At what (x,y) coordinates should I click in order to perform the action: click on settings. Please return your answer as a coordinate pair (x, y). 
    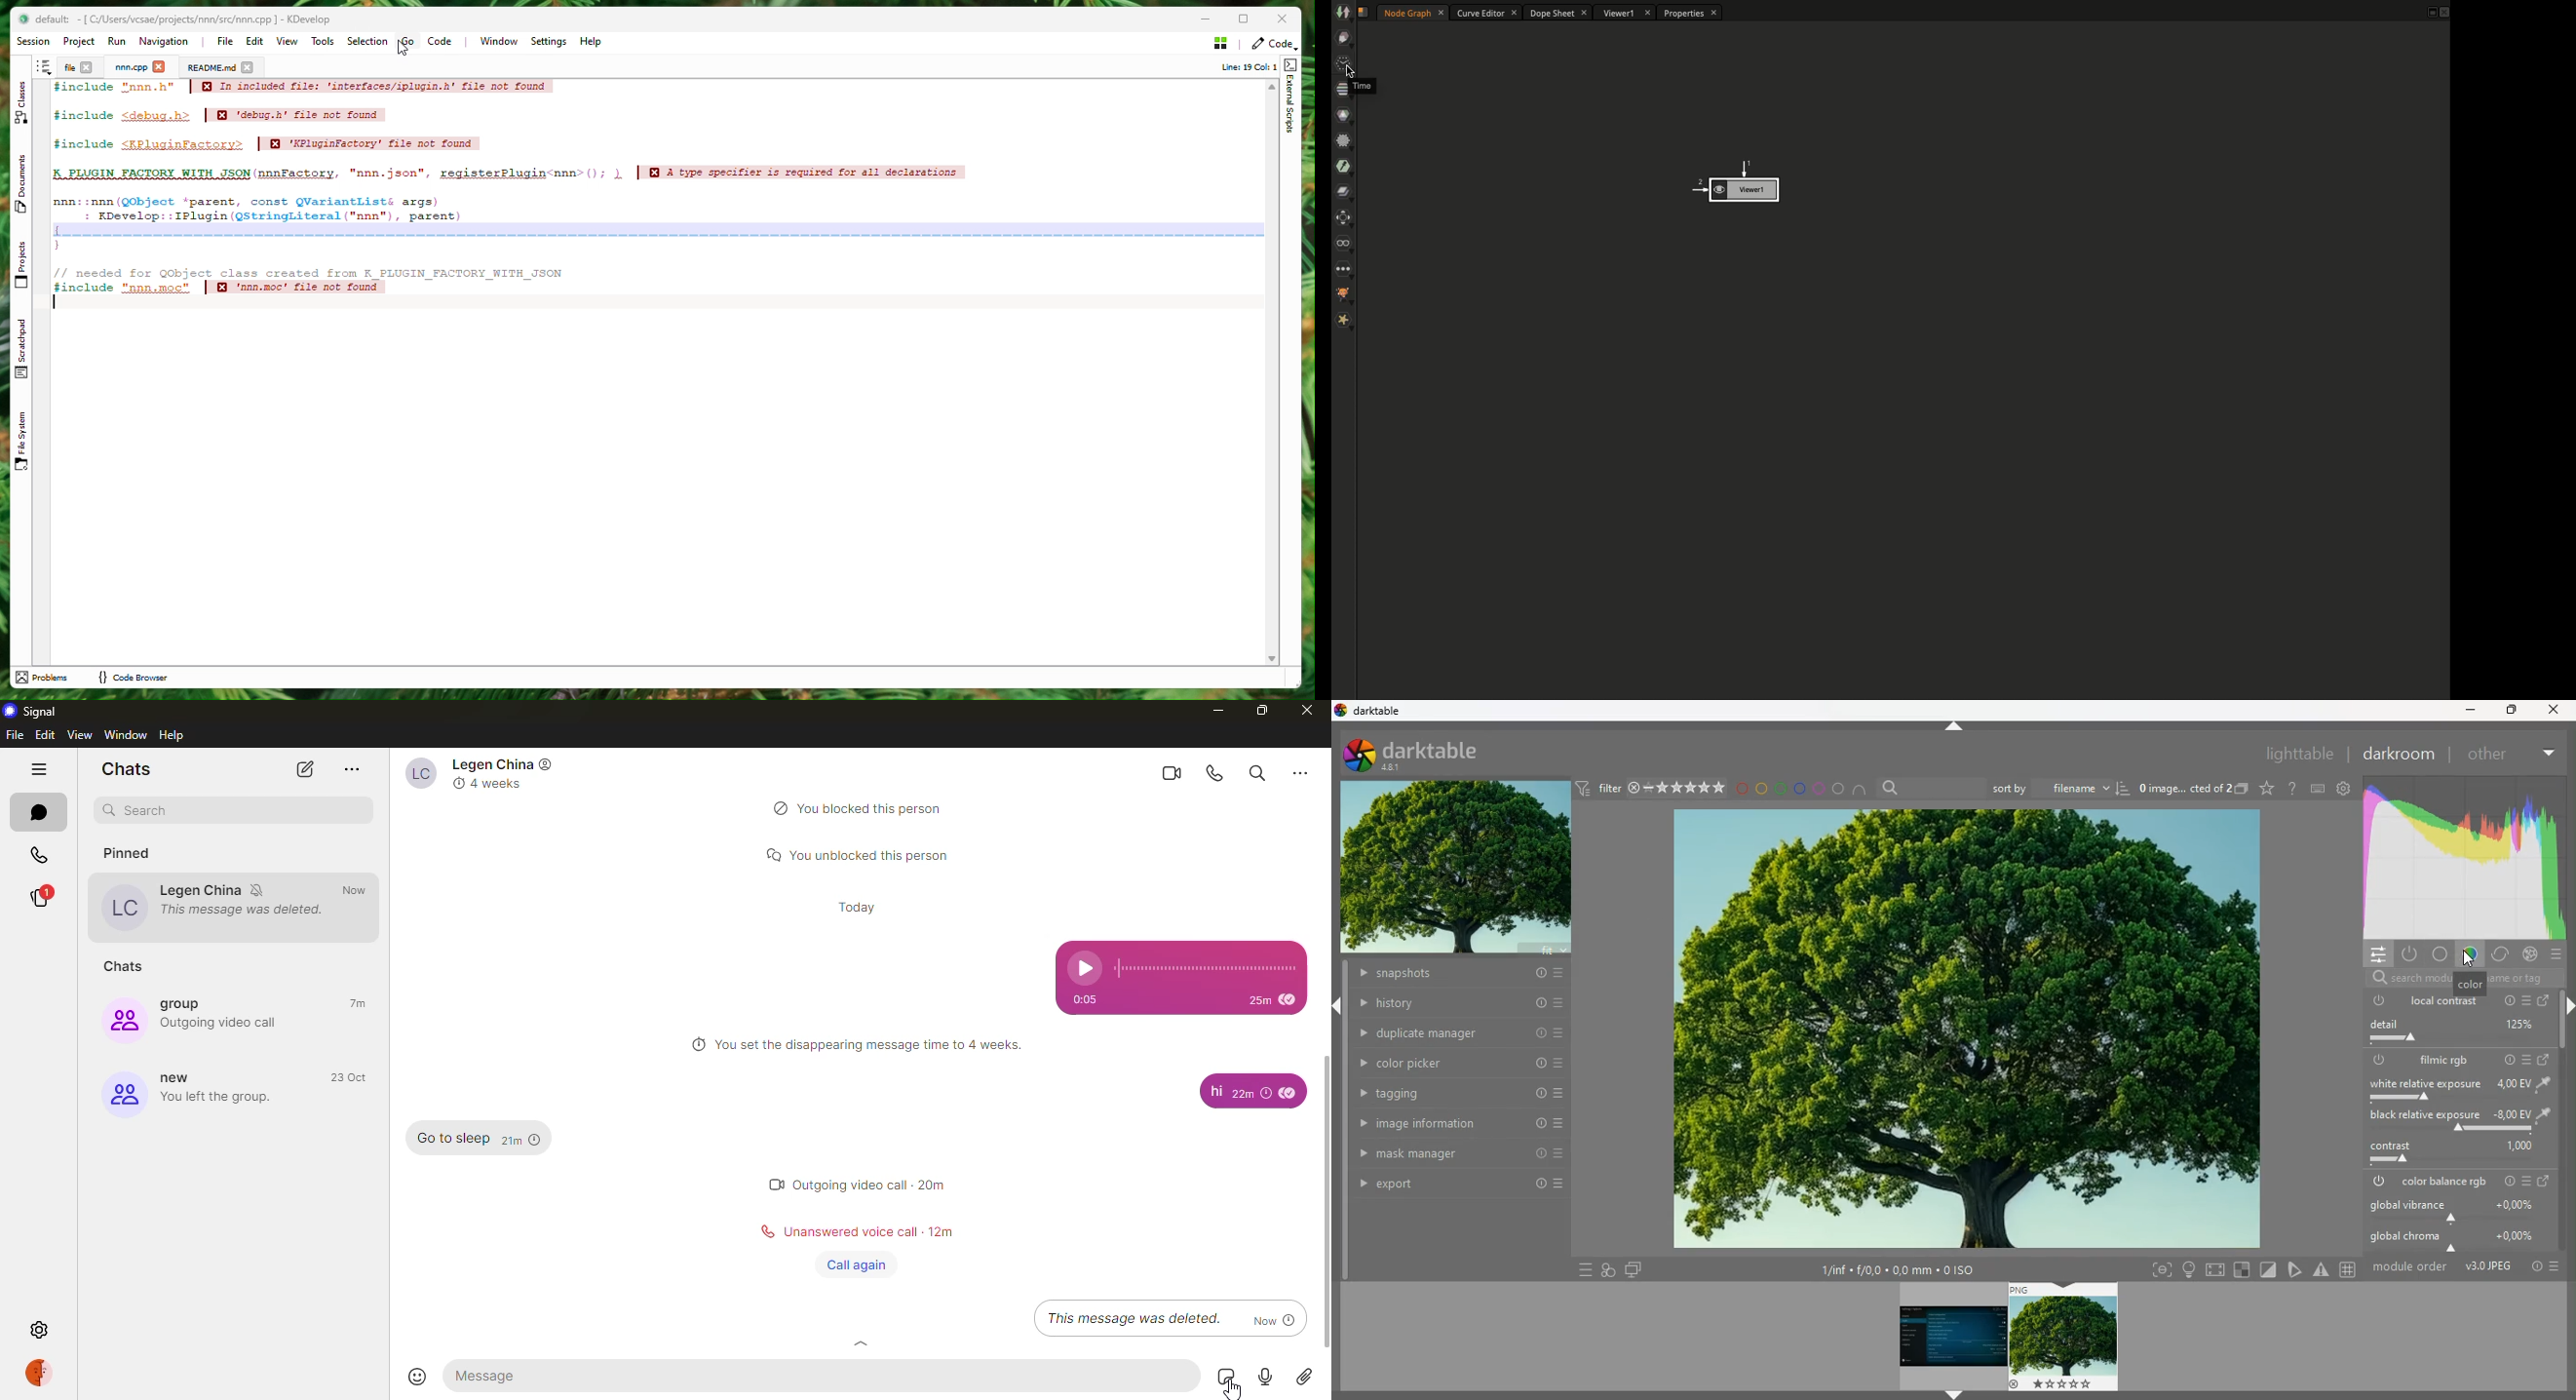
    Looking at the image, I should click on (2343, 788).